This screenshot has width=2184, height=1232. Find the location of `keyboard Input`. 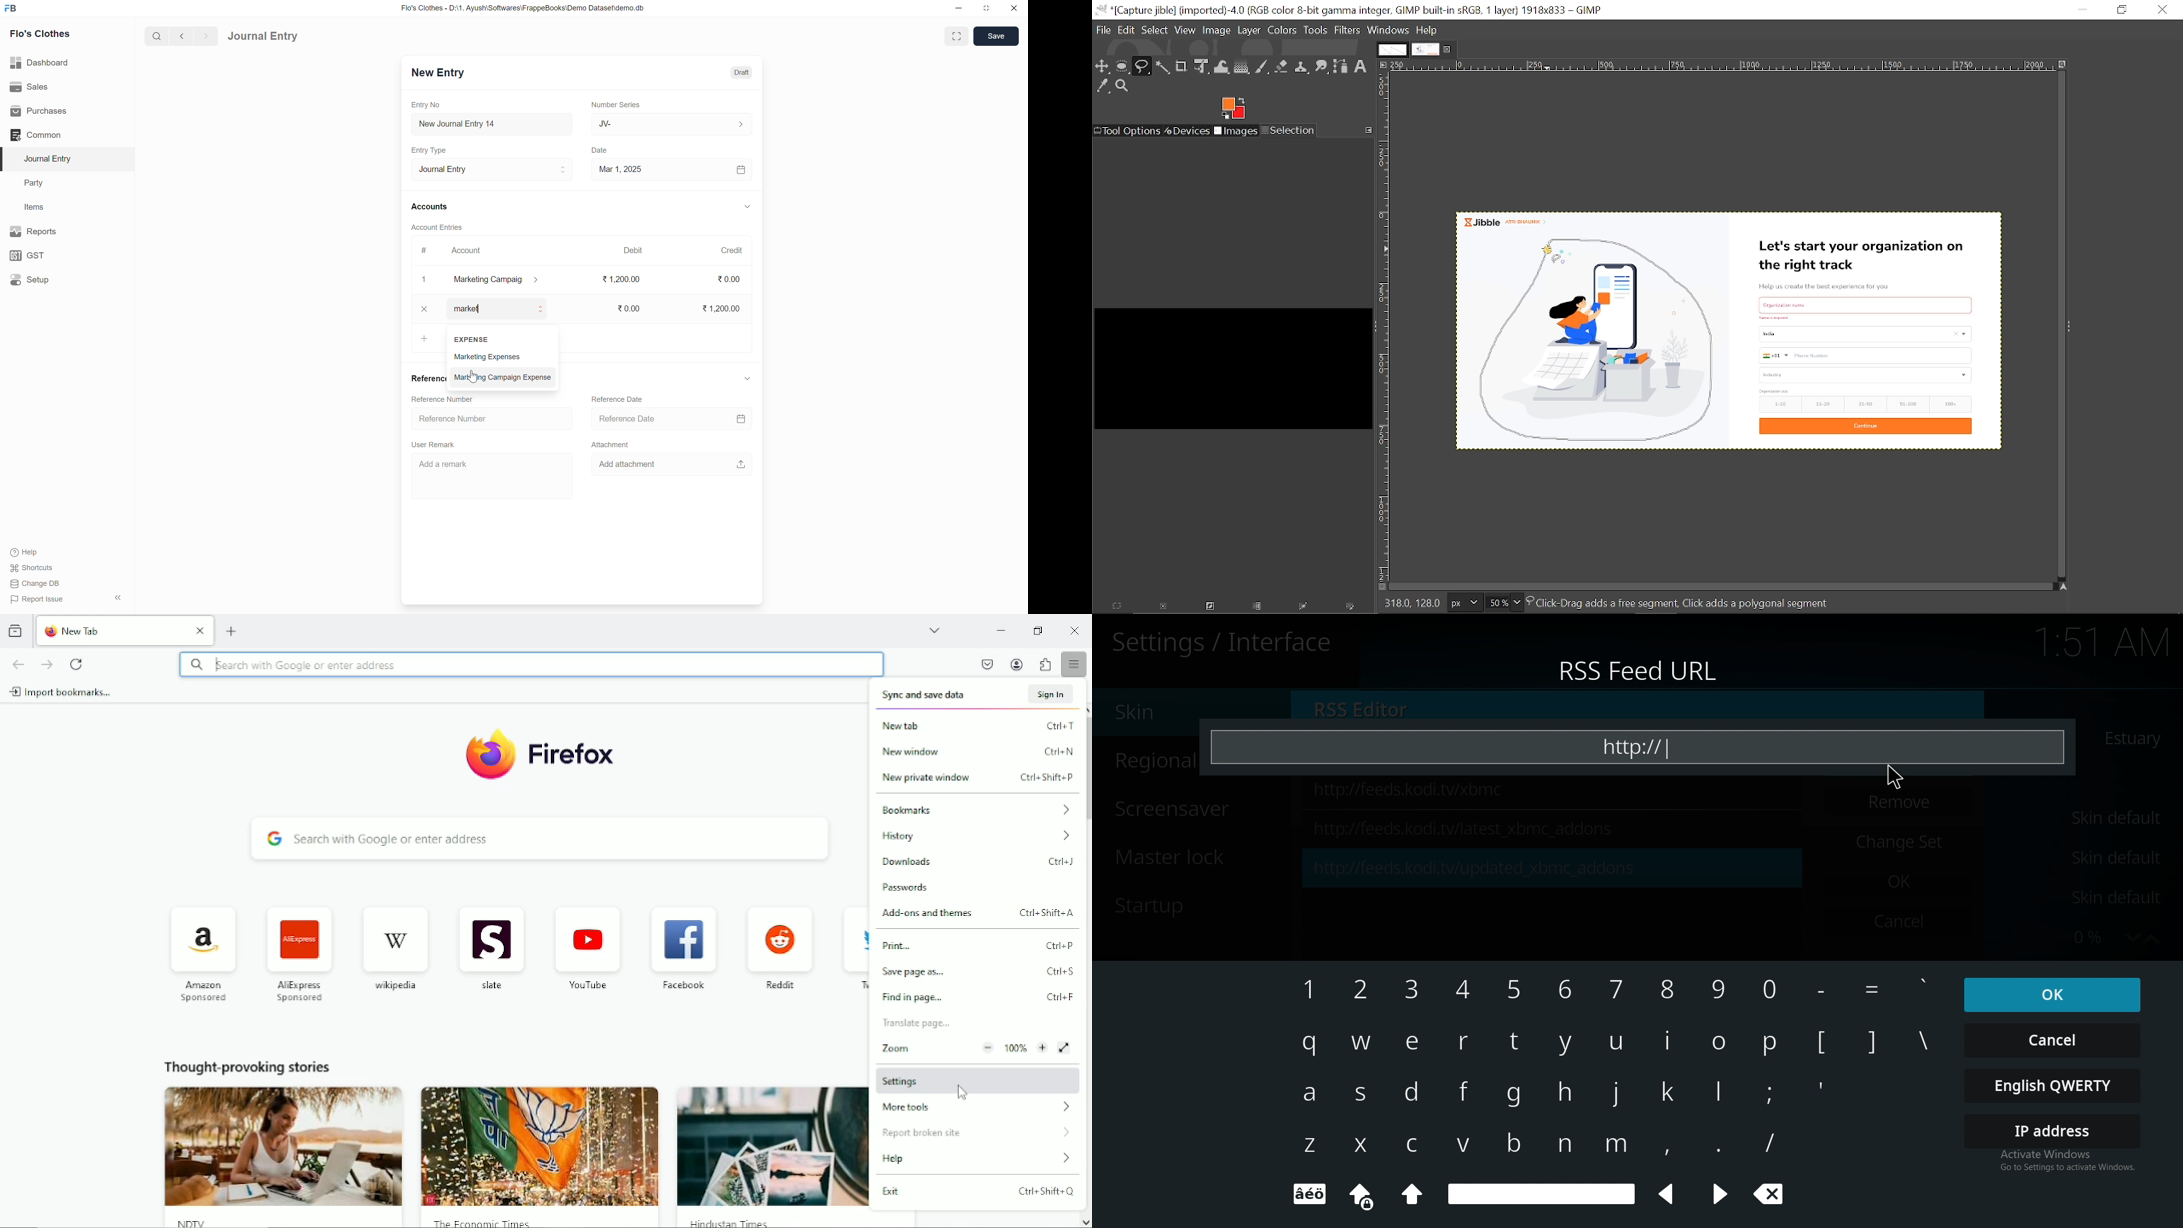

keyboard Input is located at coordinates (1310, 1194).